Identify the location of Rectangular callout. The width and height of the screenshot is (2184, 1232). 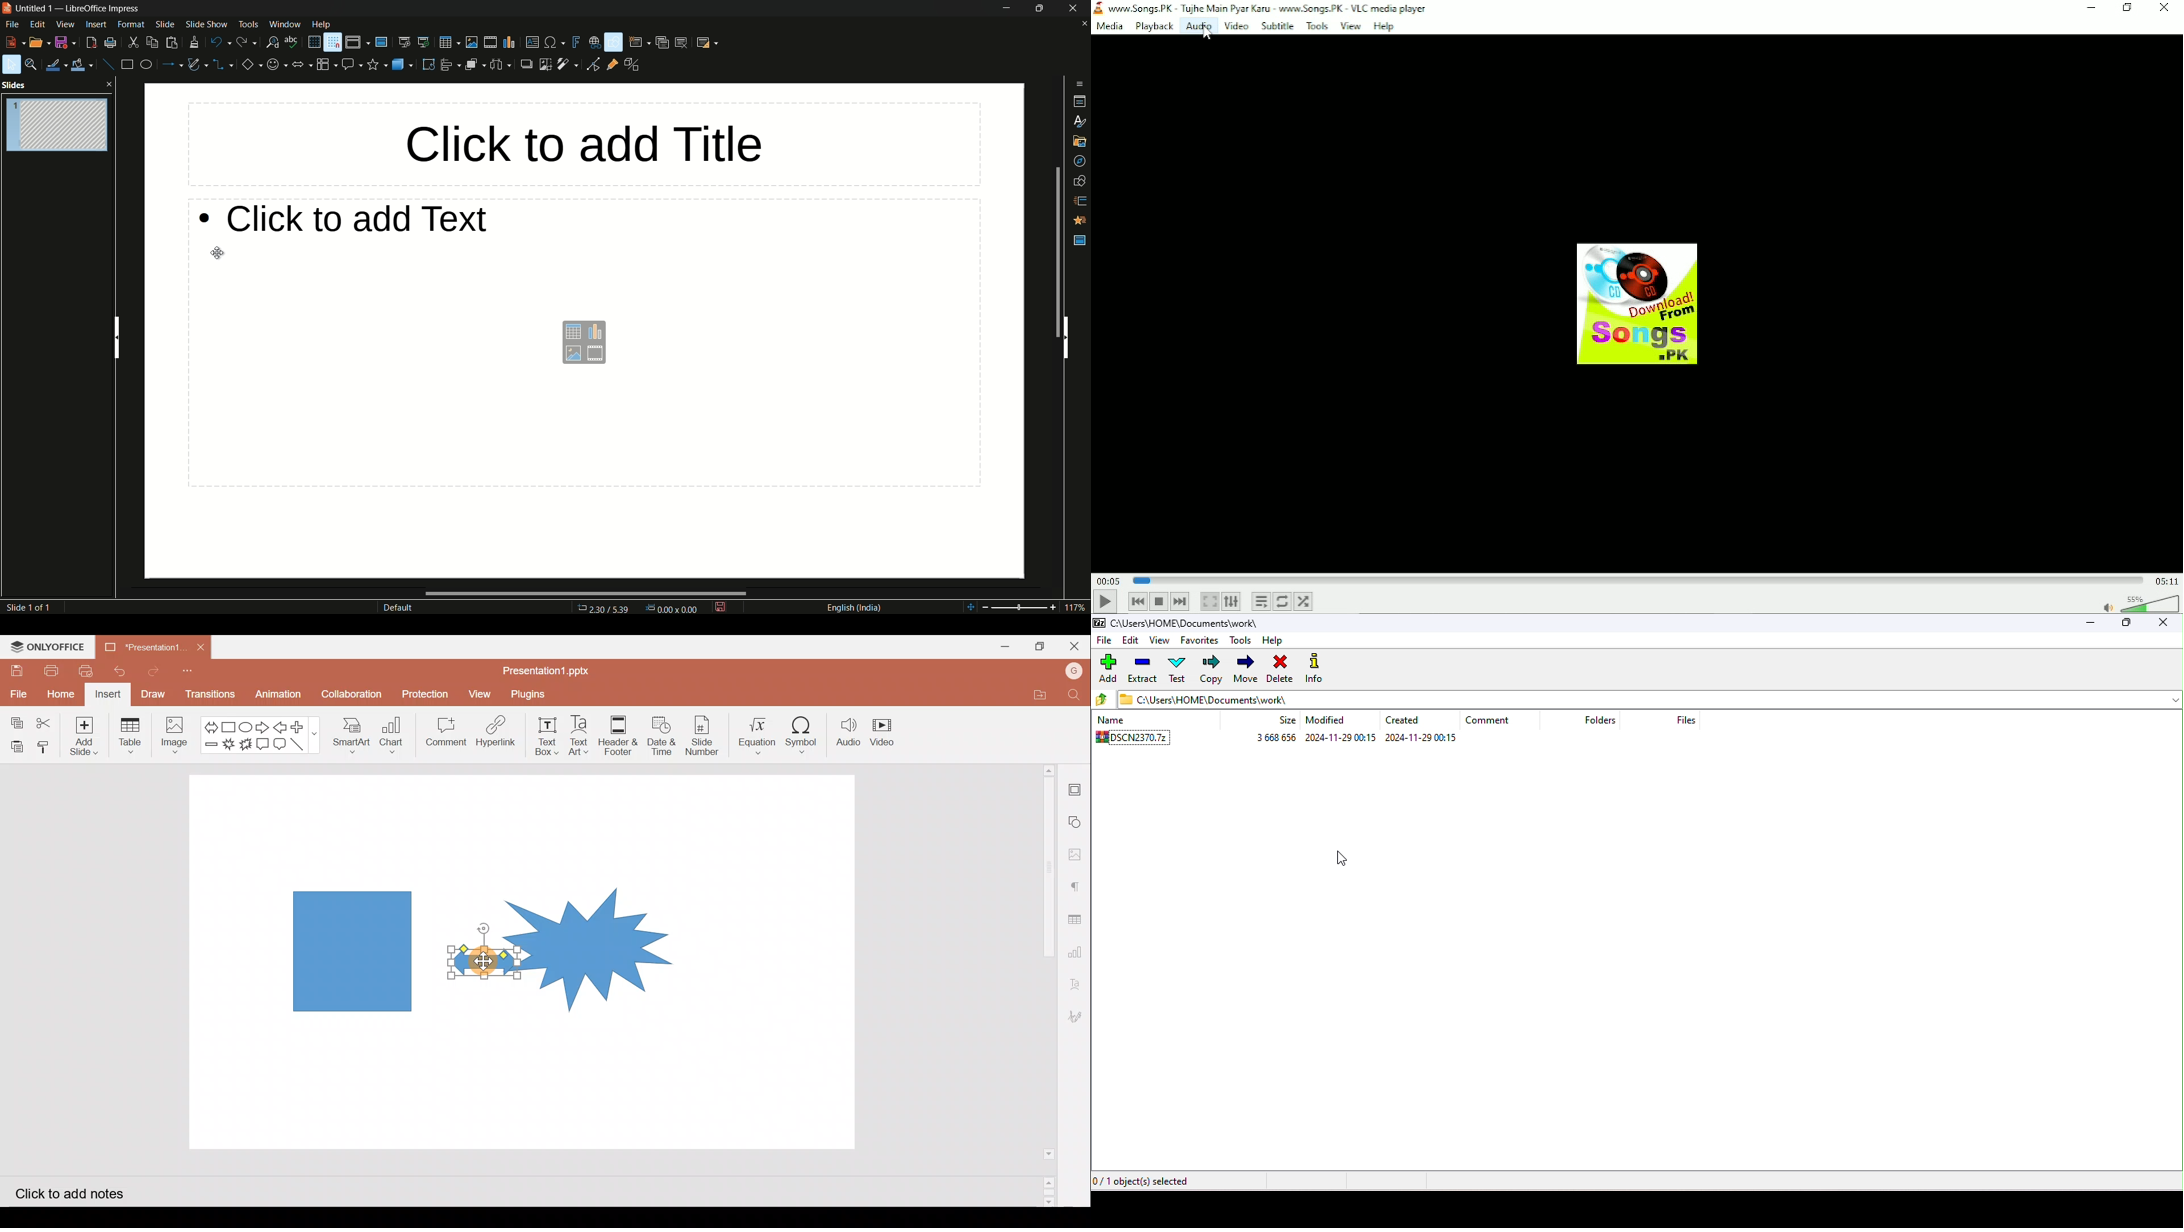
(265, 744).